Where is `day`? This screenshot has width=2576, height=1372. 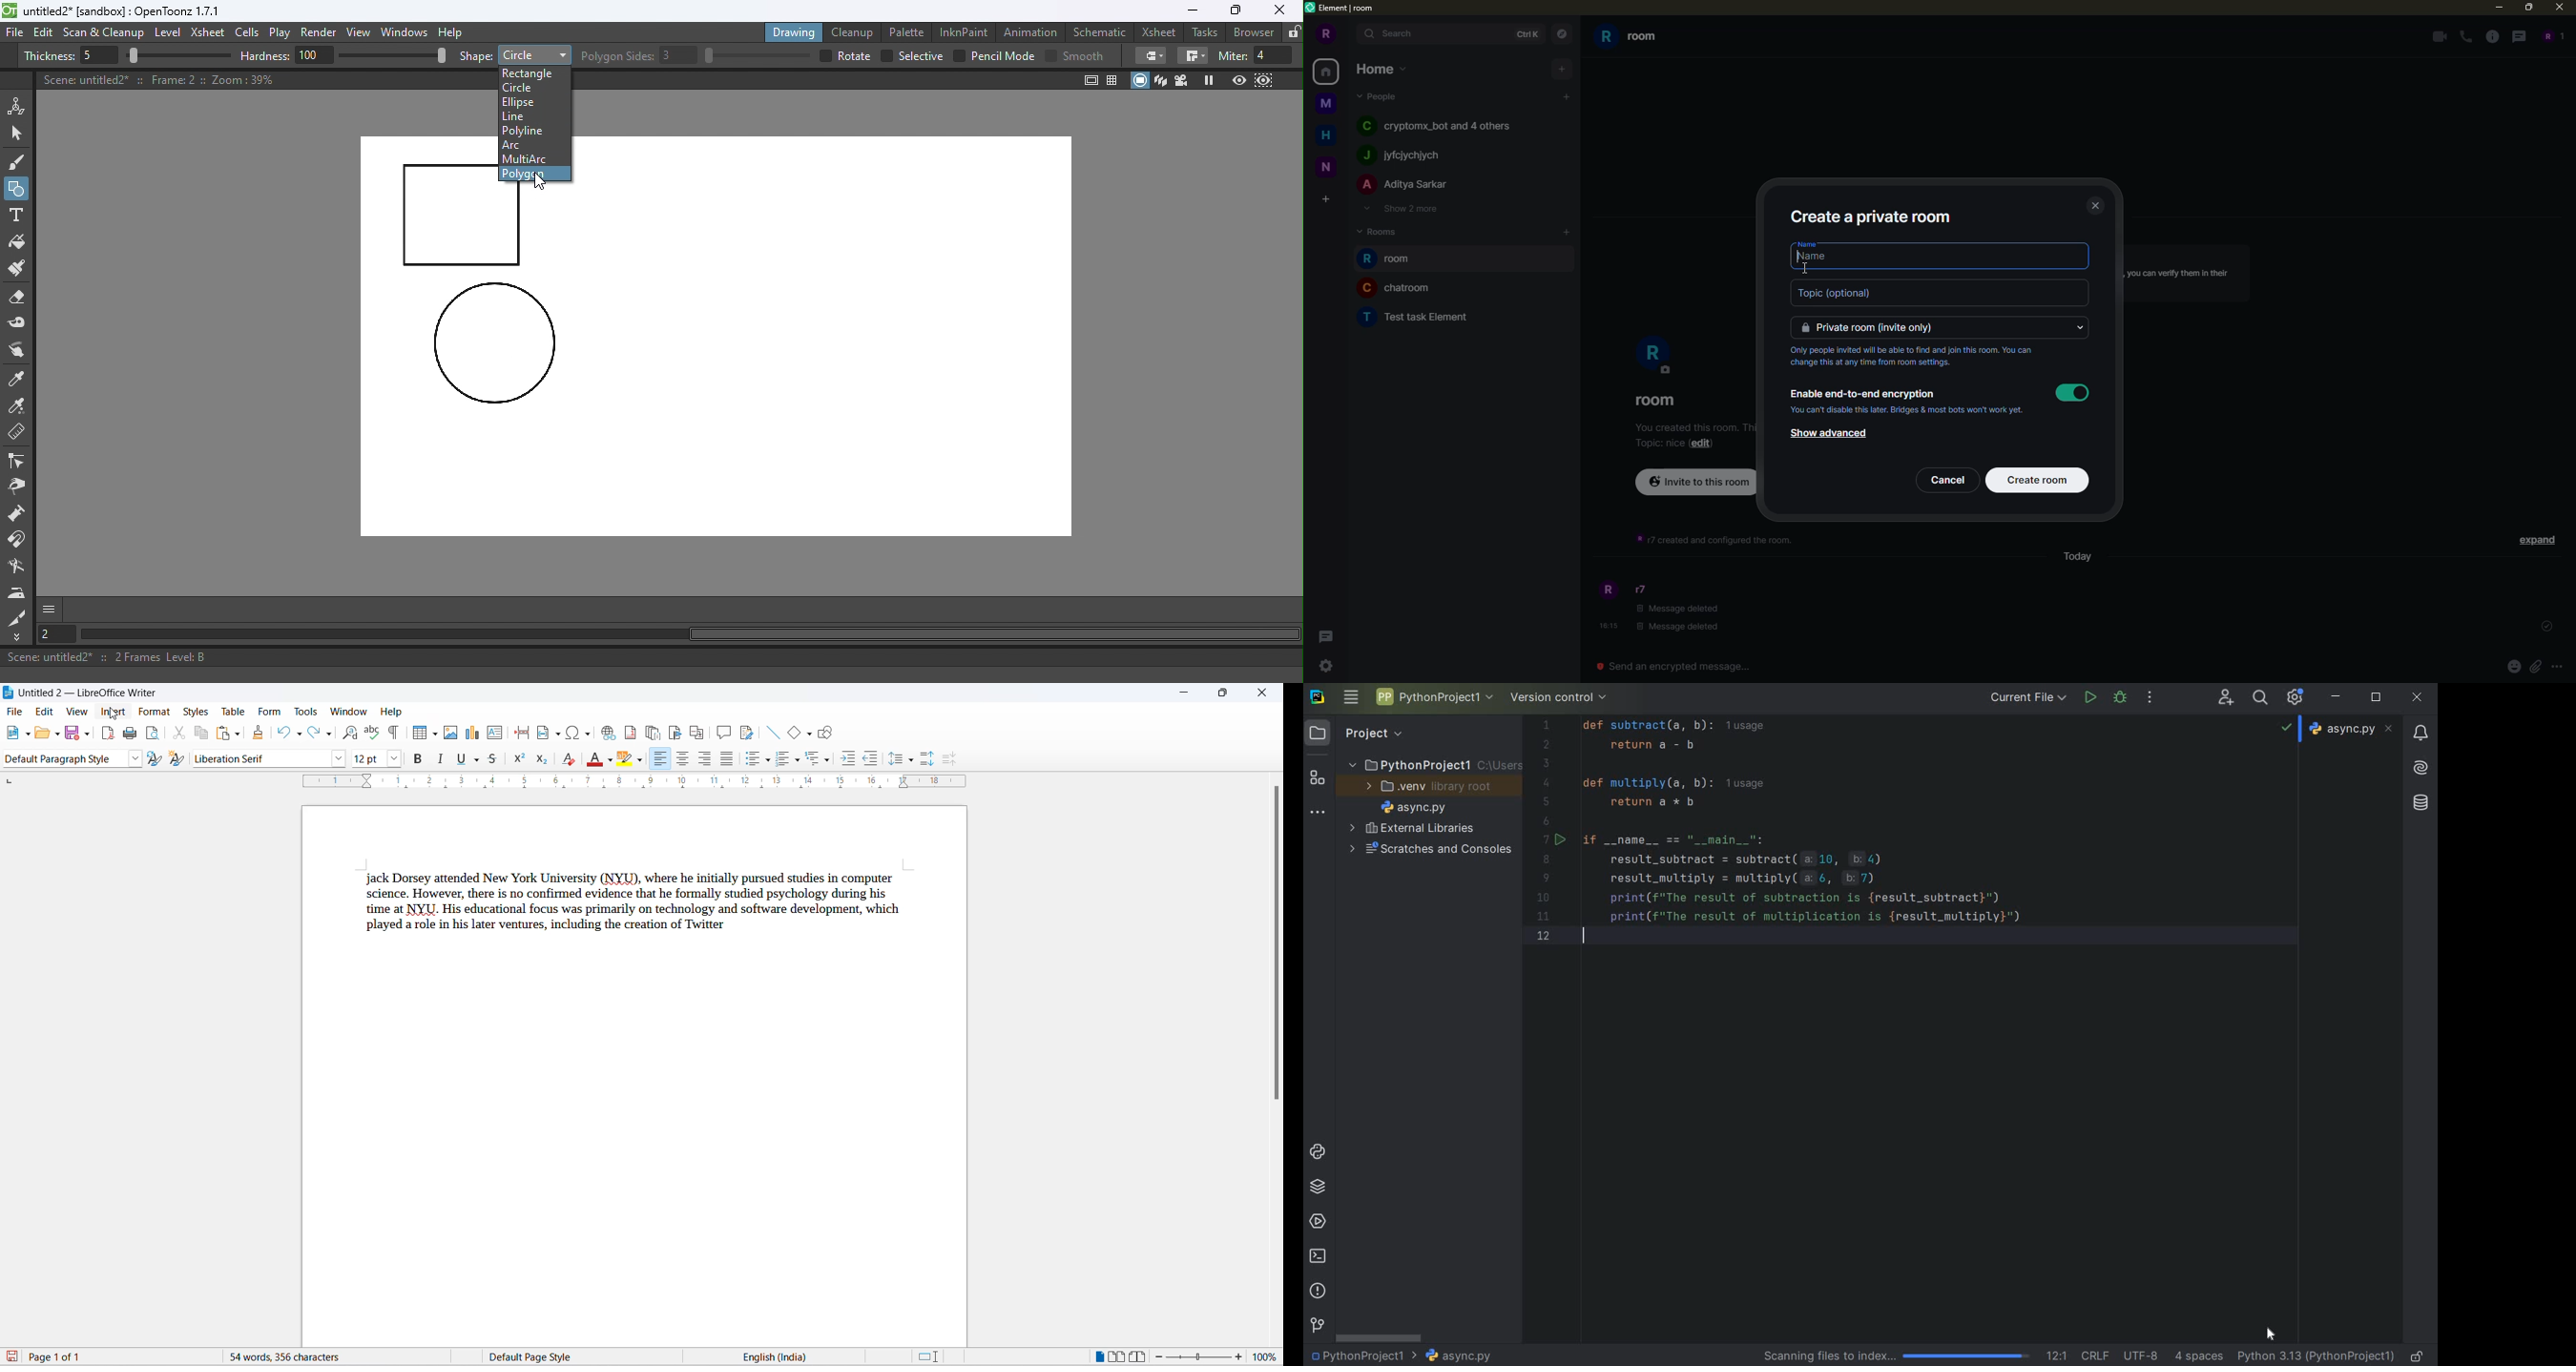
day is located at coordinates (2076, 559).